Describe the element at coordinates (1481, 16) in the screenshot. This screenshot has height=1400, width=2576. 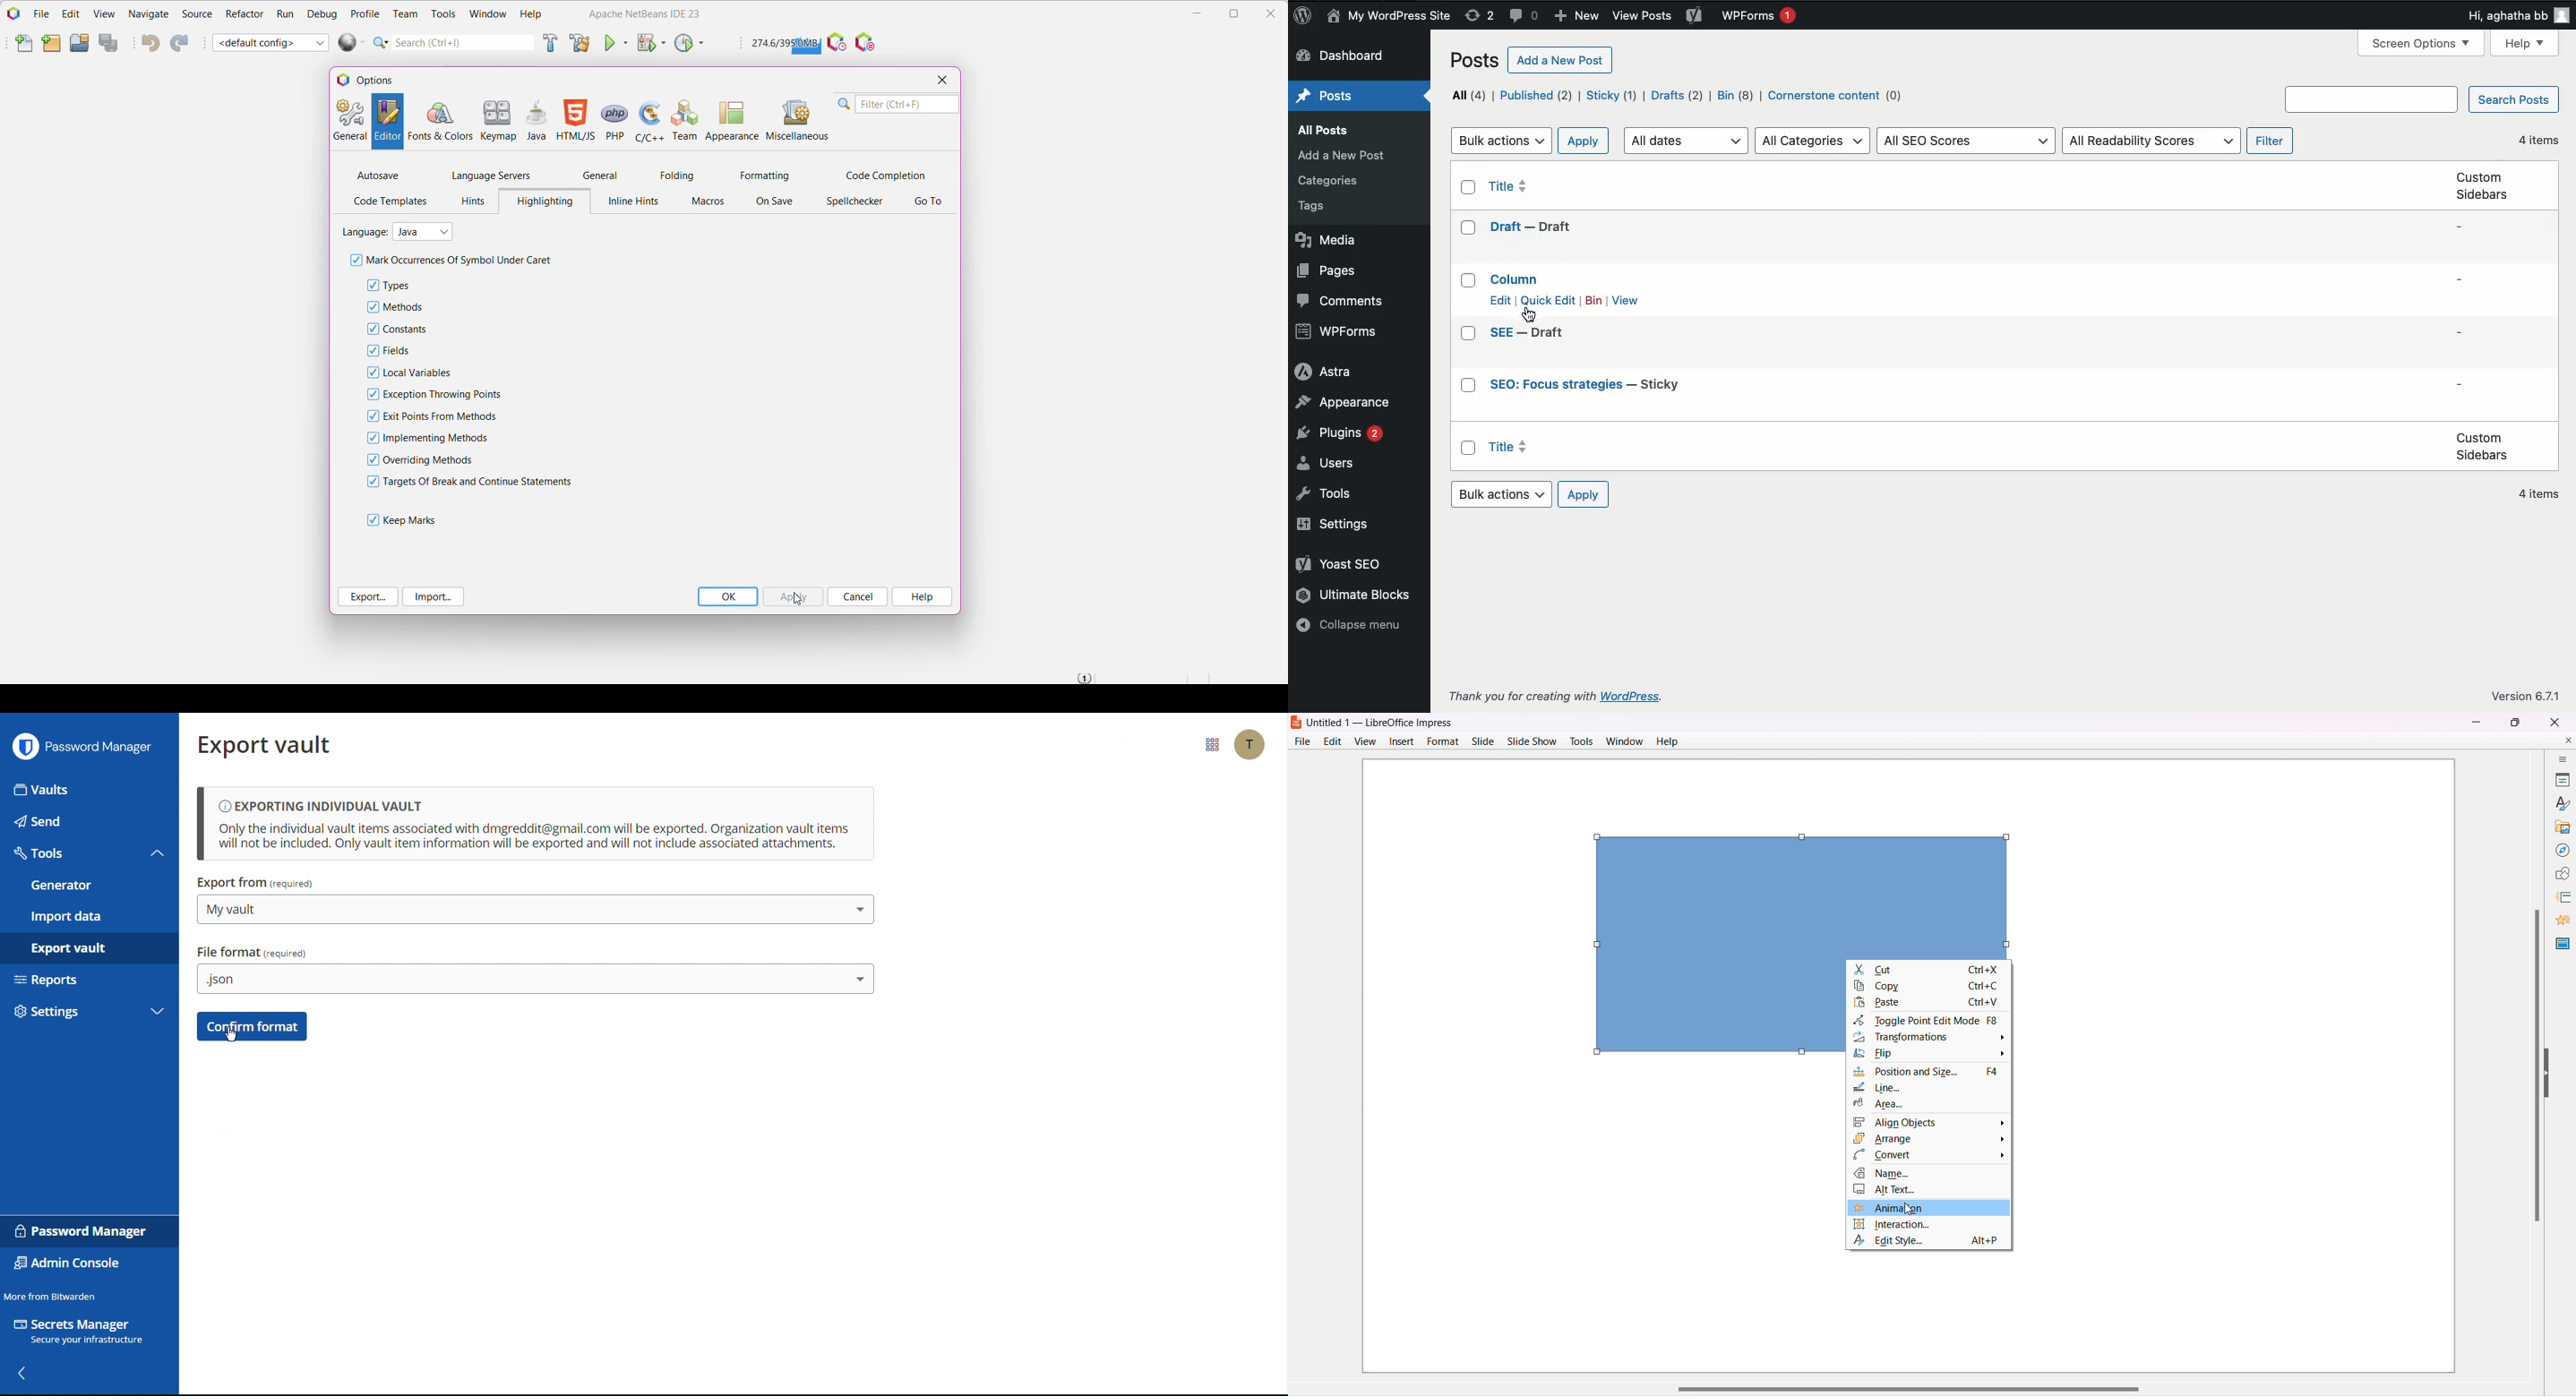
I see `Revisions` at that location.